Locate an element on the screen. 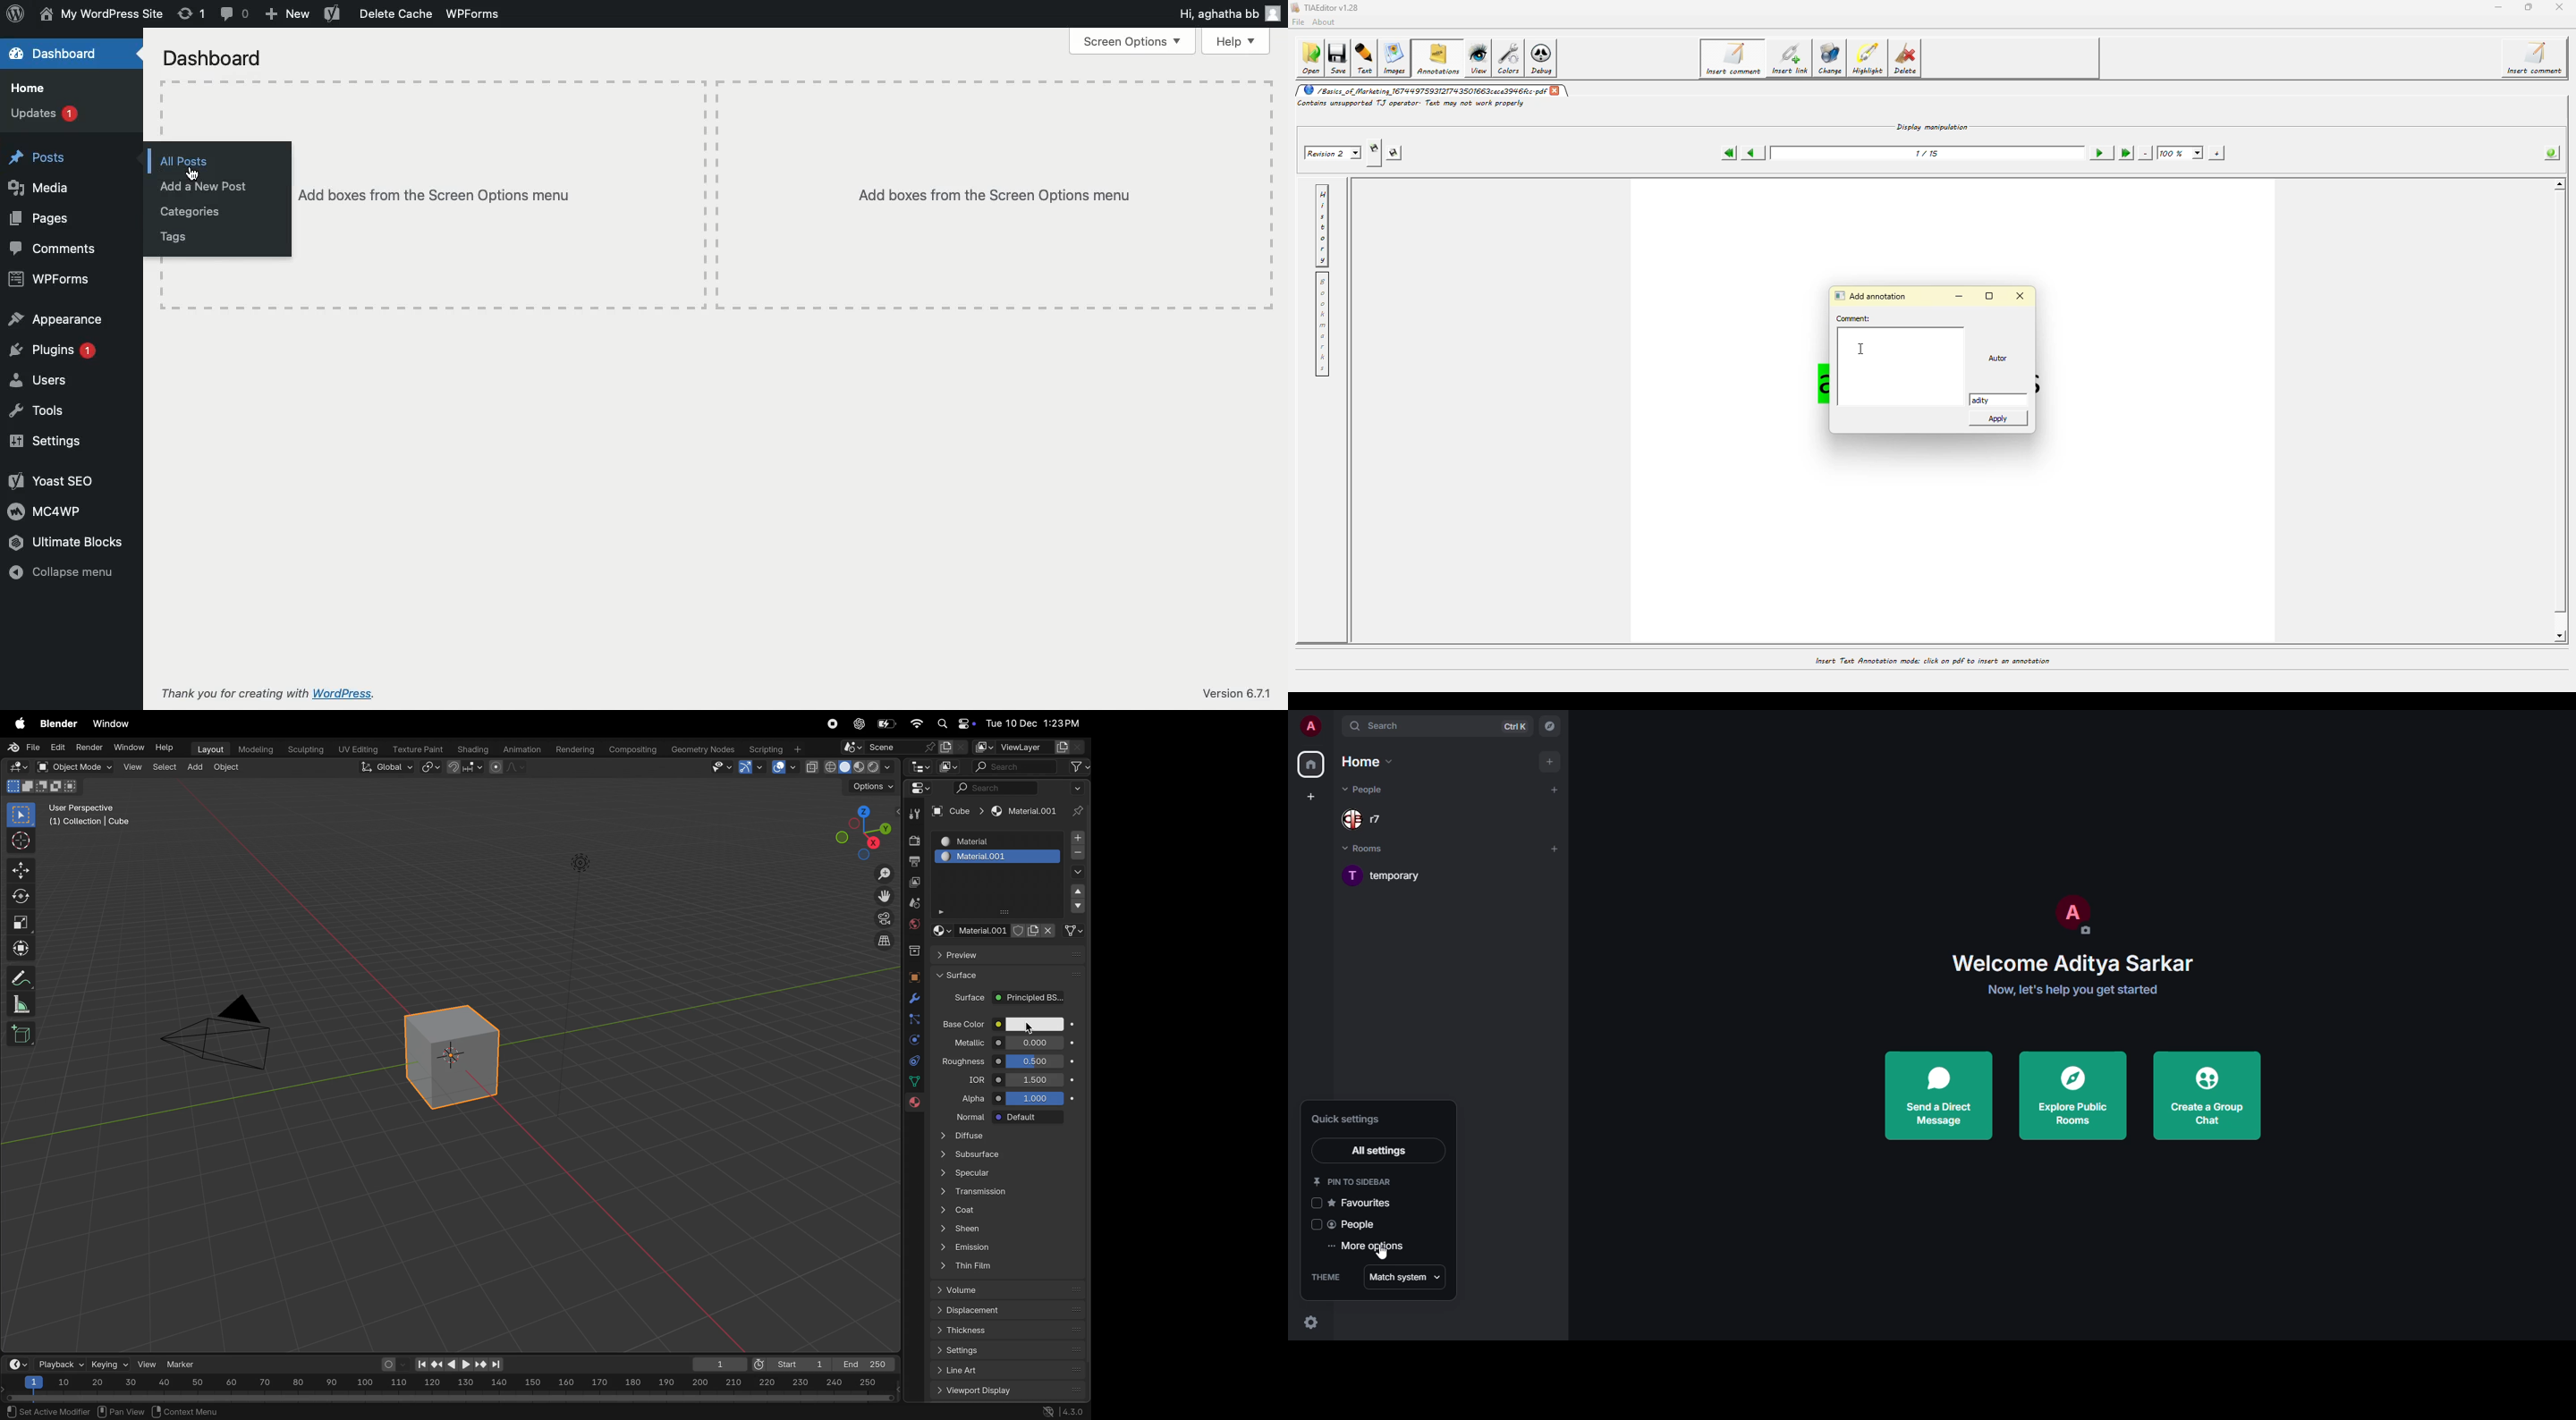 The image size is (2576, 1428). search is located at coordinates (1375, 725).